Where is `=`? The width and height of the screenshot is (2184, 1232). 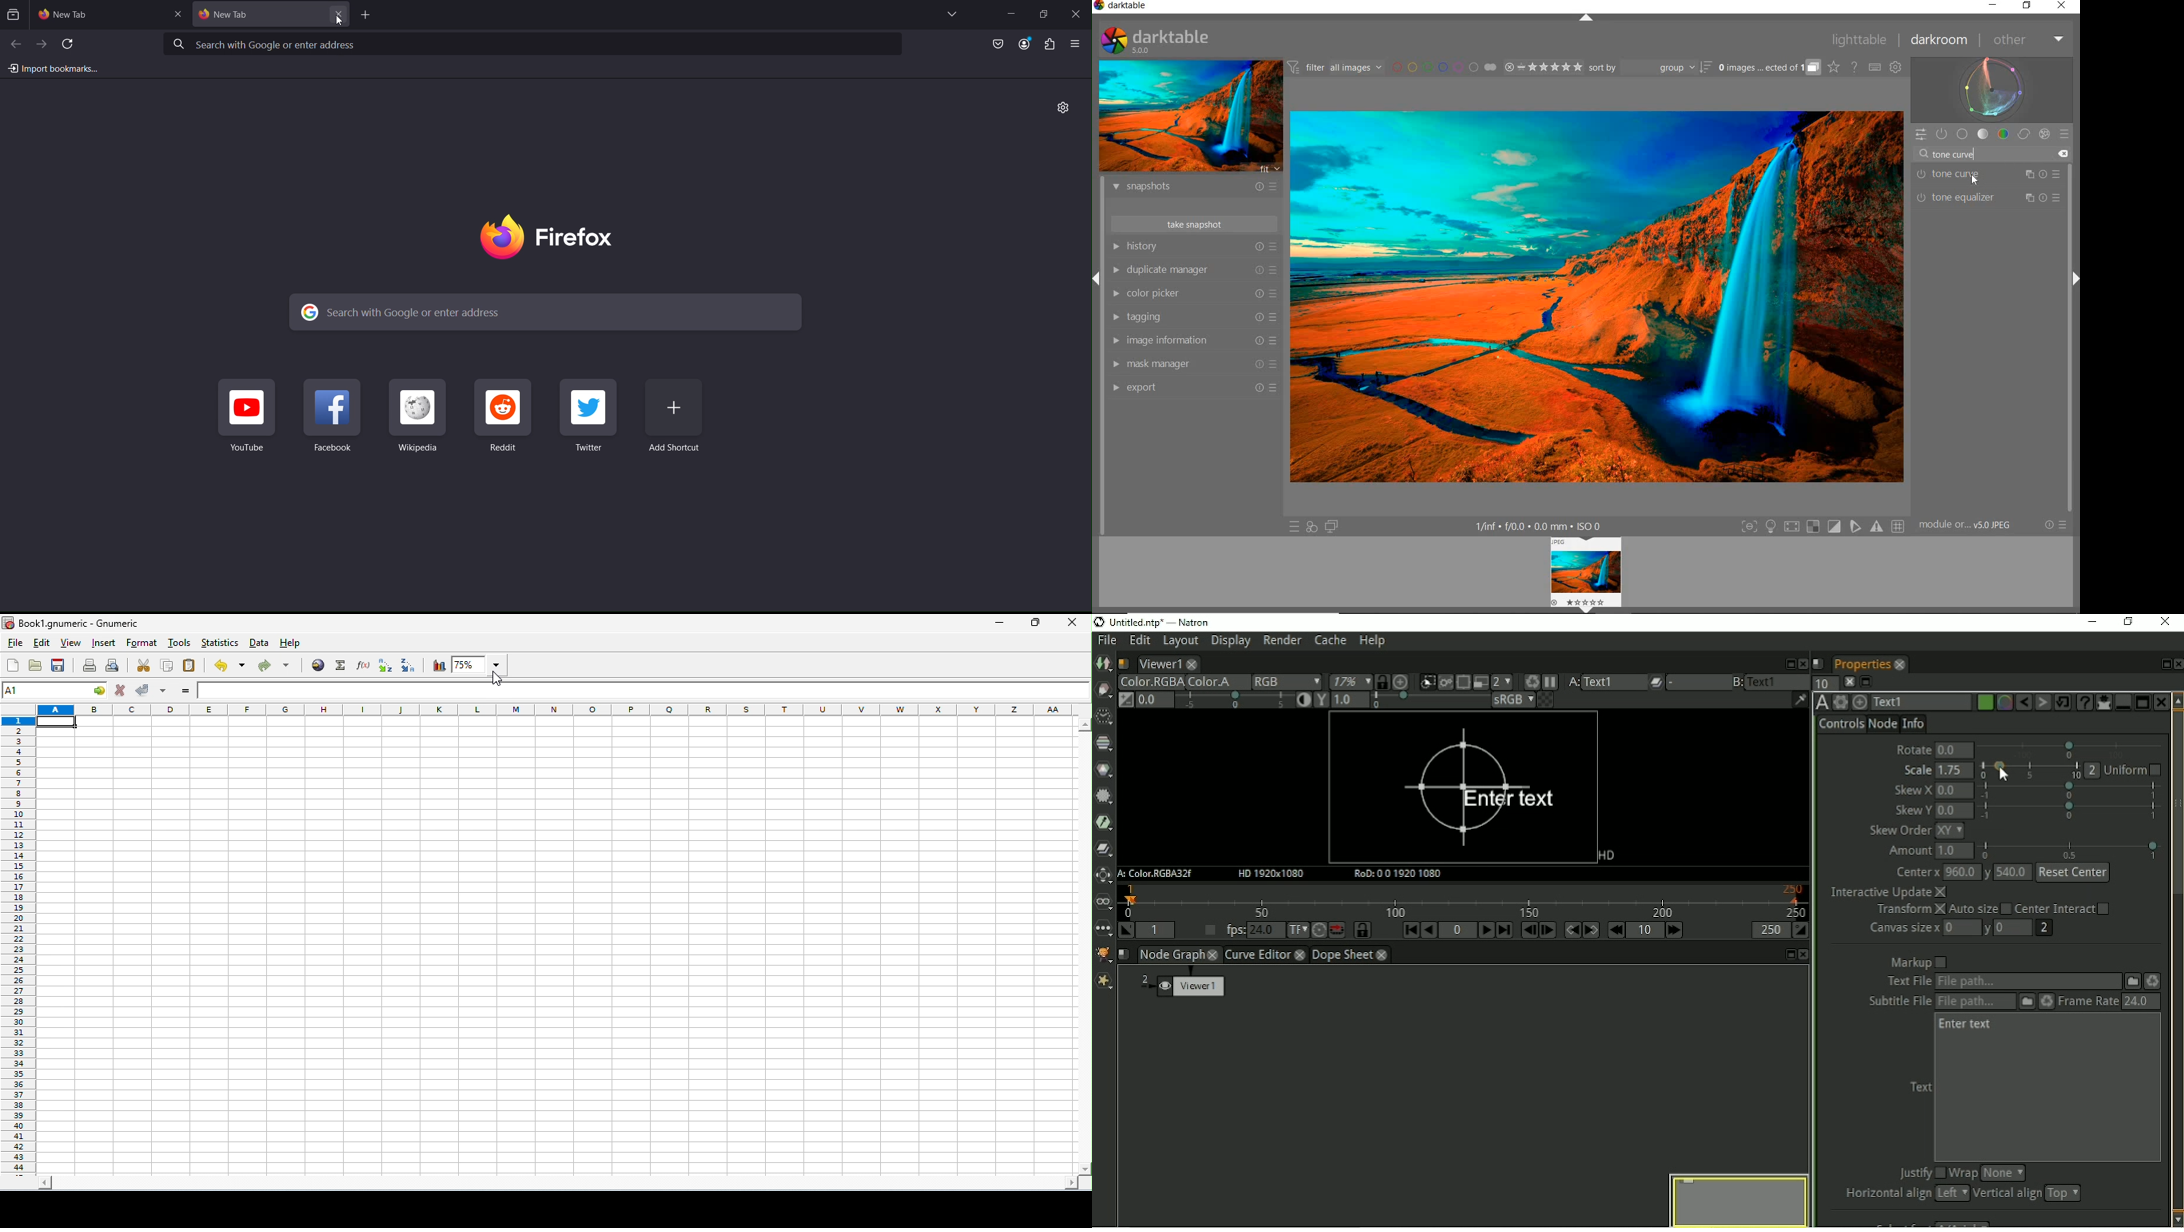 = is located at coordinates (185, 691).